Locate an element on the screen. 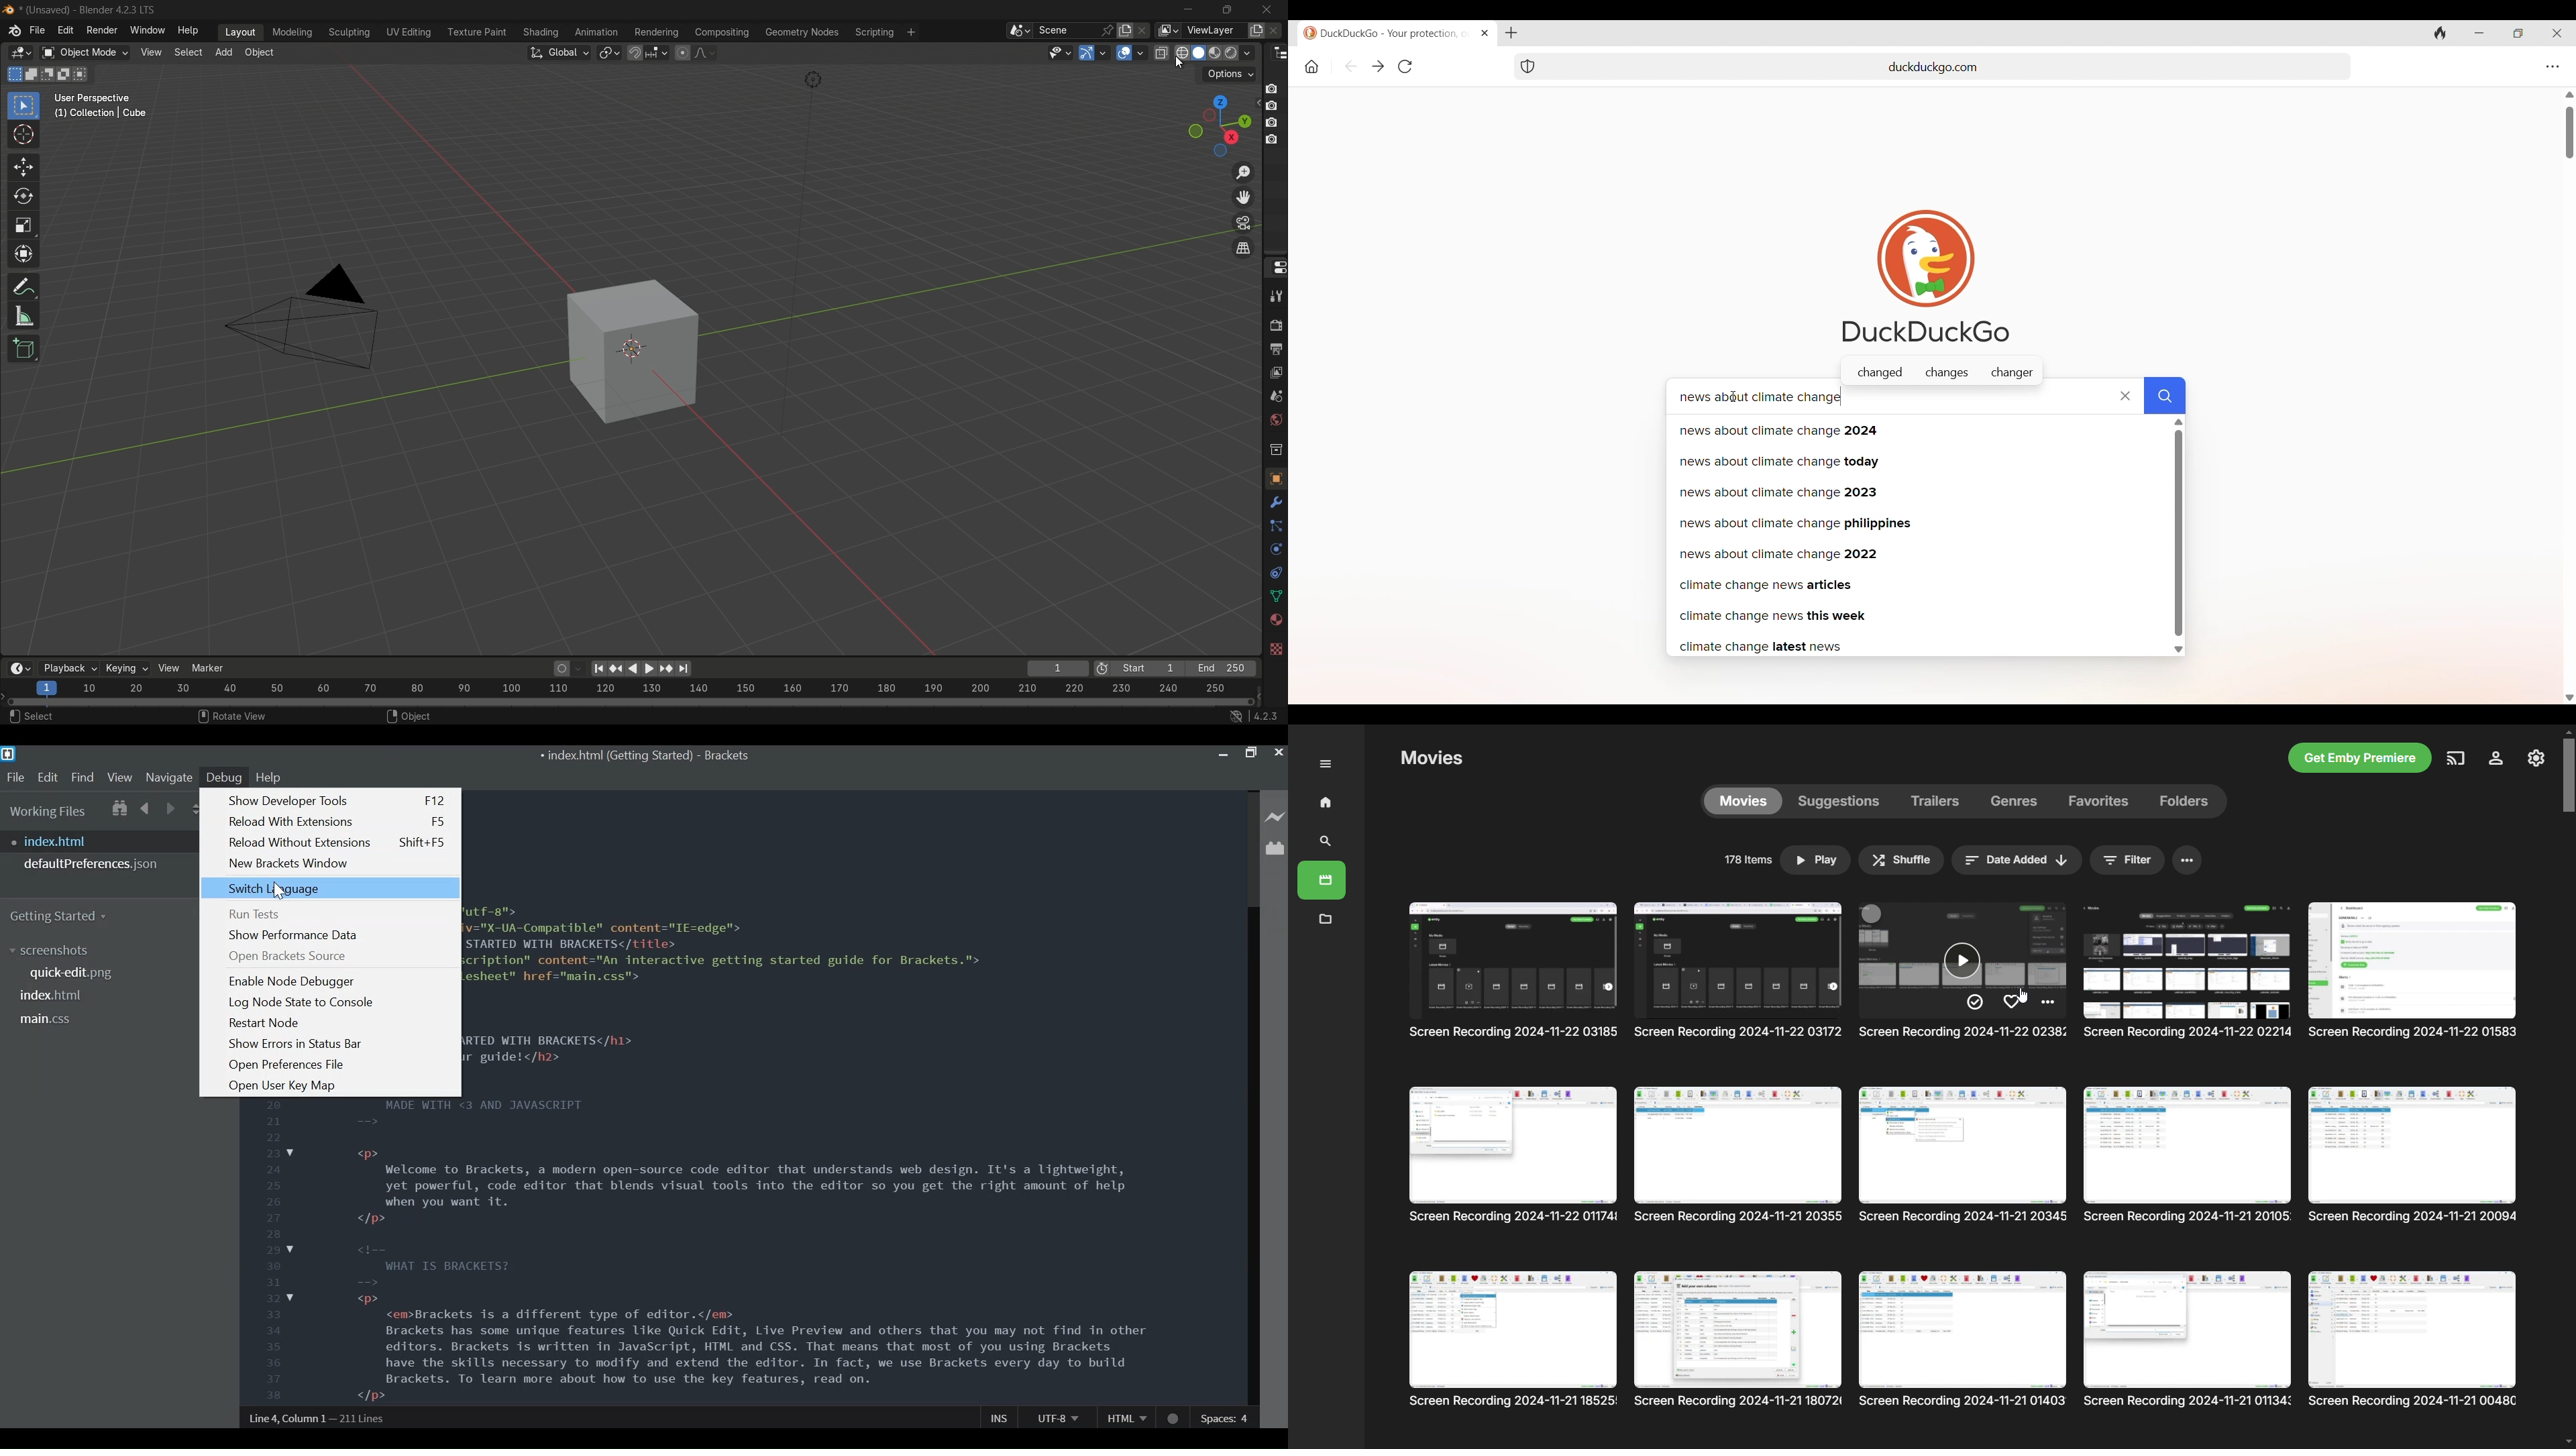 The width and height of the screenshot is (2576, 1456). Close is located at coordinates (1278, 753).